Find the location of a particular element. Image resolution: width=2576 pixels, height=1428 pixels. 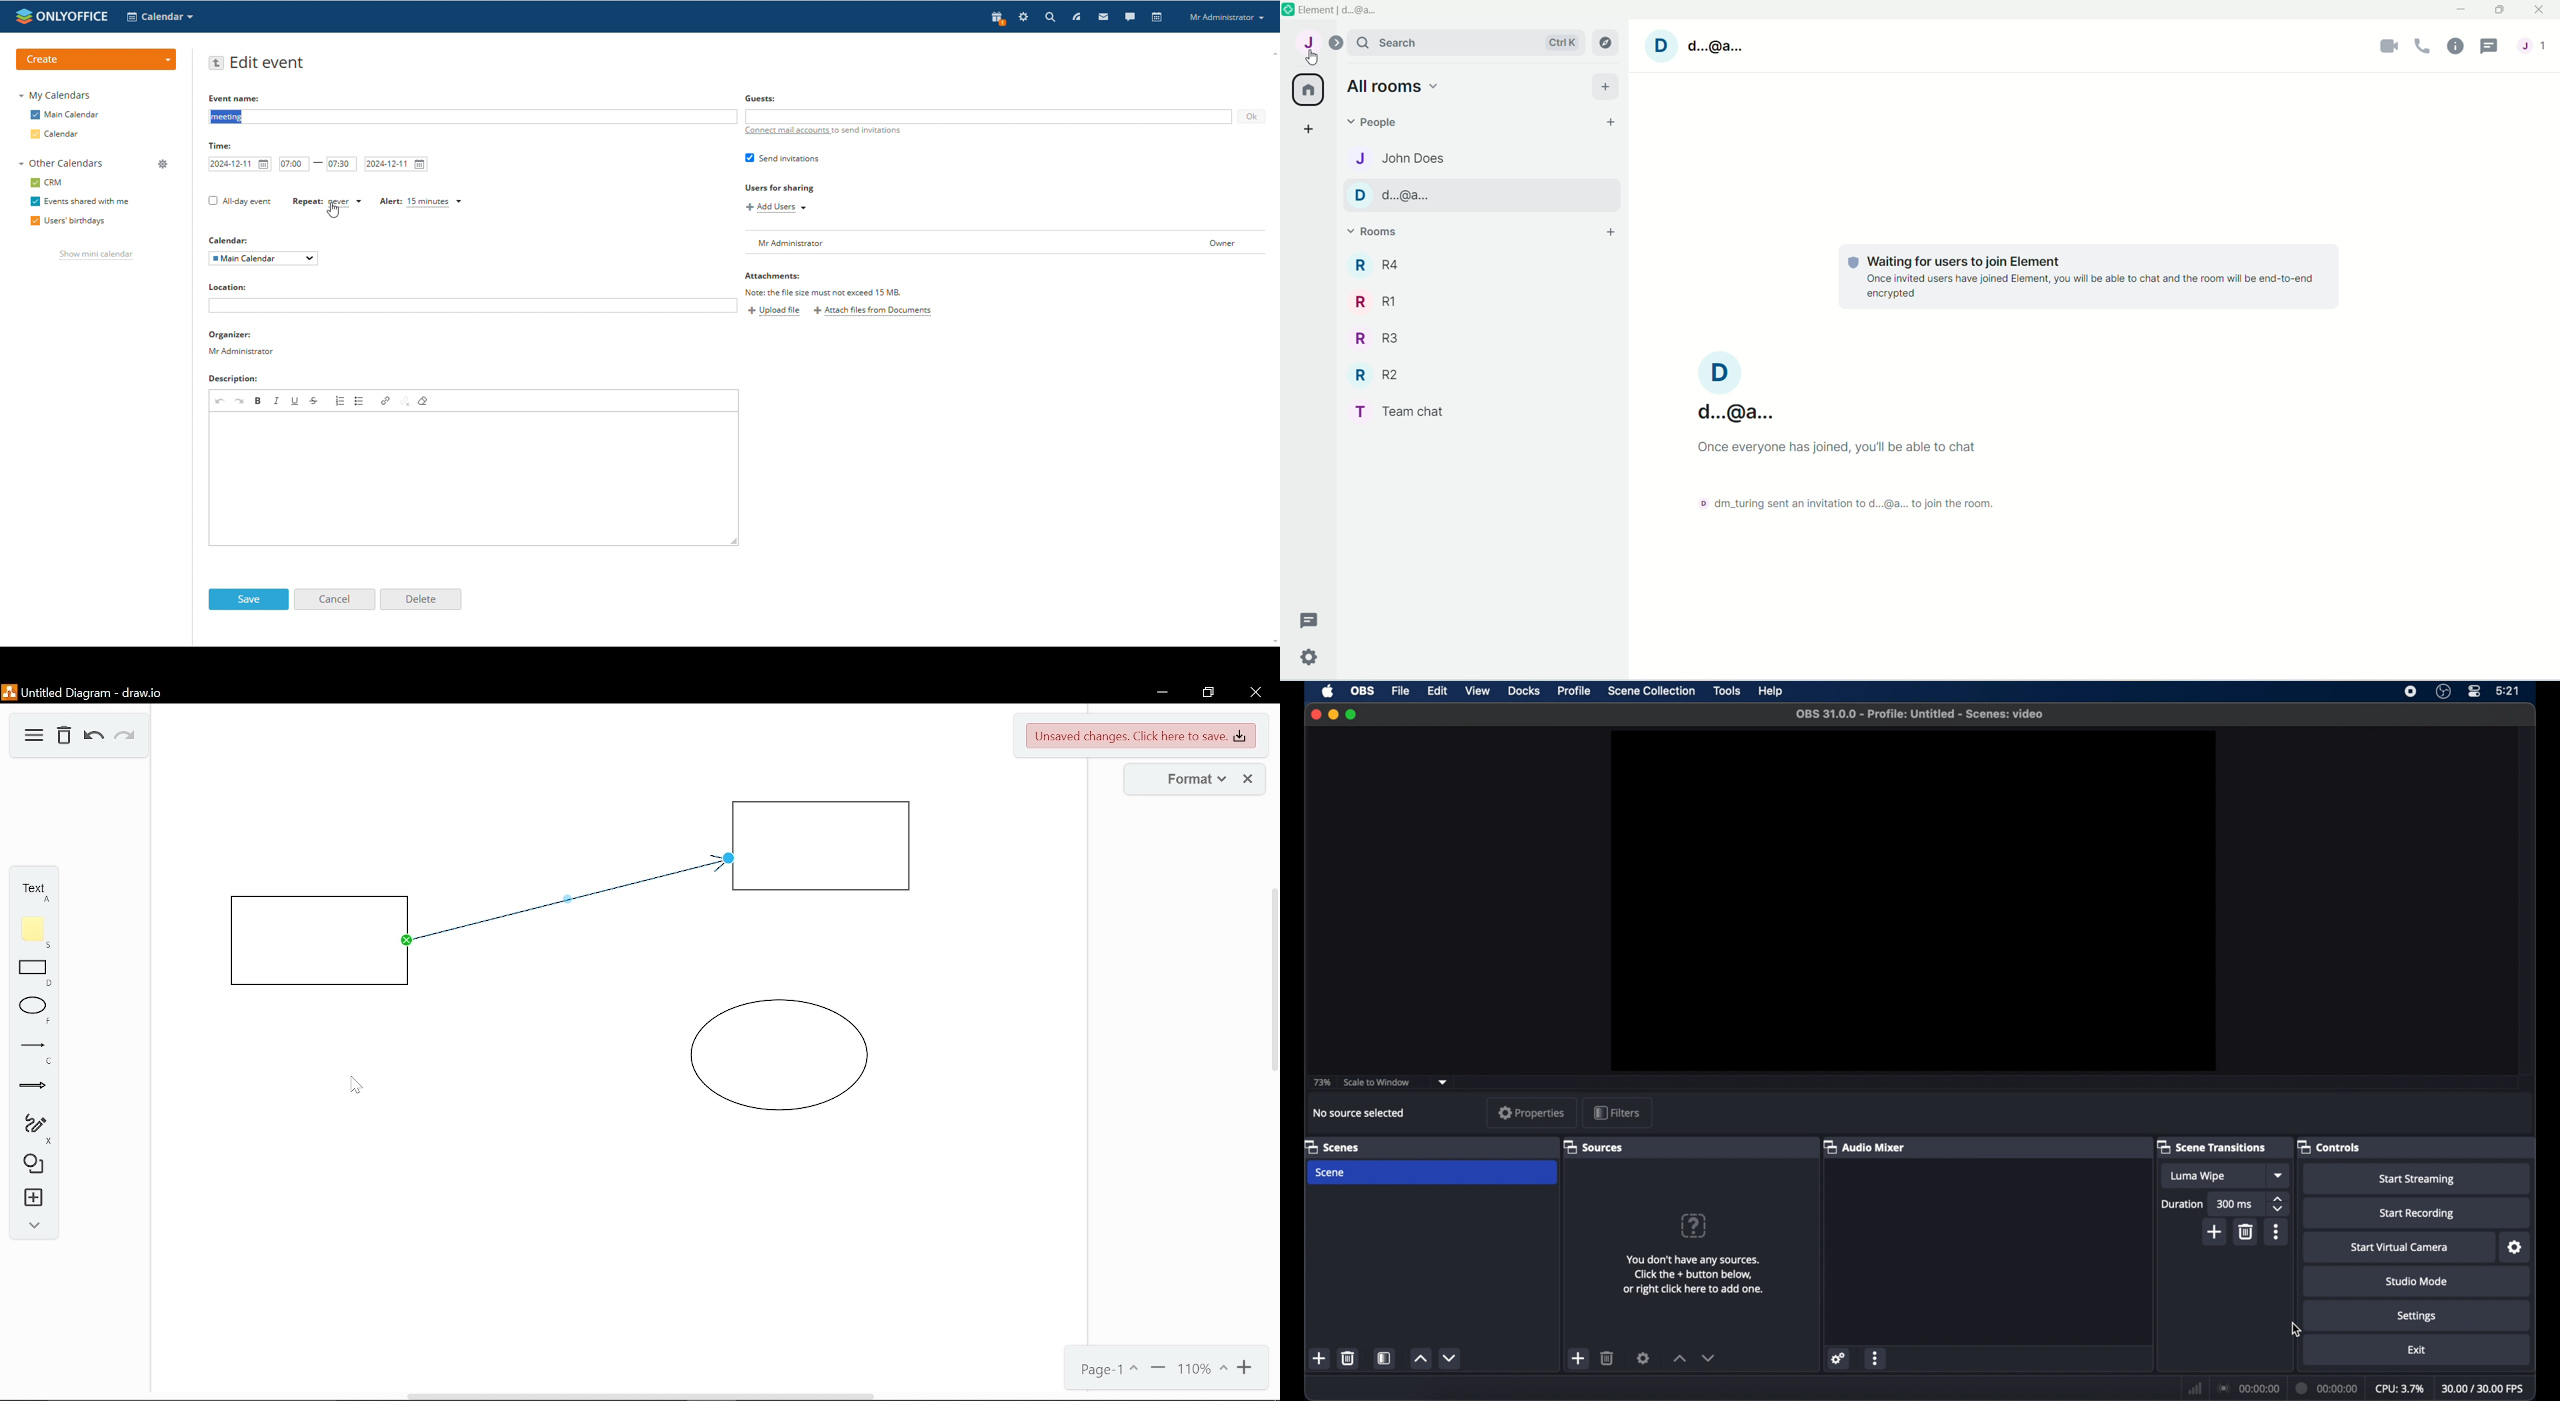

decrement is located at coordinates (1708, 1358).